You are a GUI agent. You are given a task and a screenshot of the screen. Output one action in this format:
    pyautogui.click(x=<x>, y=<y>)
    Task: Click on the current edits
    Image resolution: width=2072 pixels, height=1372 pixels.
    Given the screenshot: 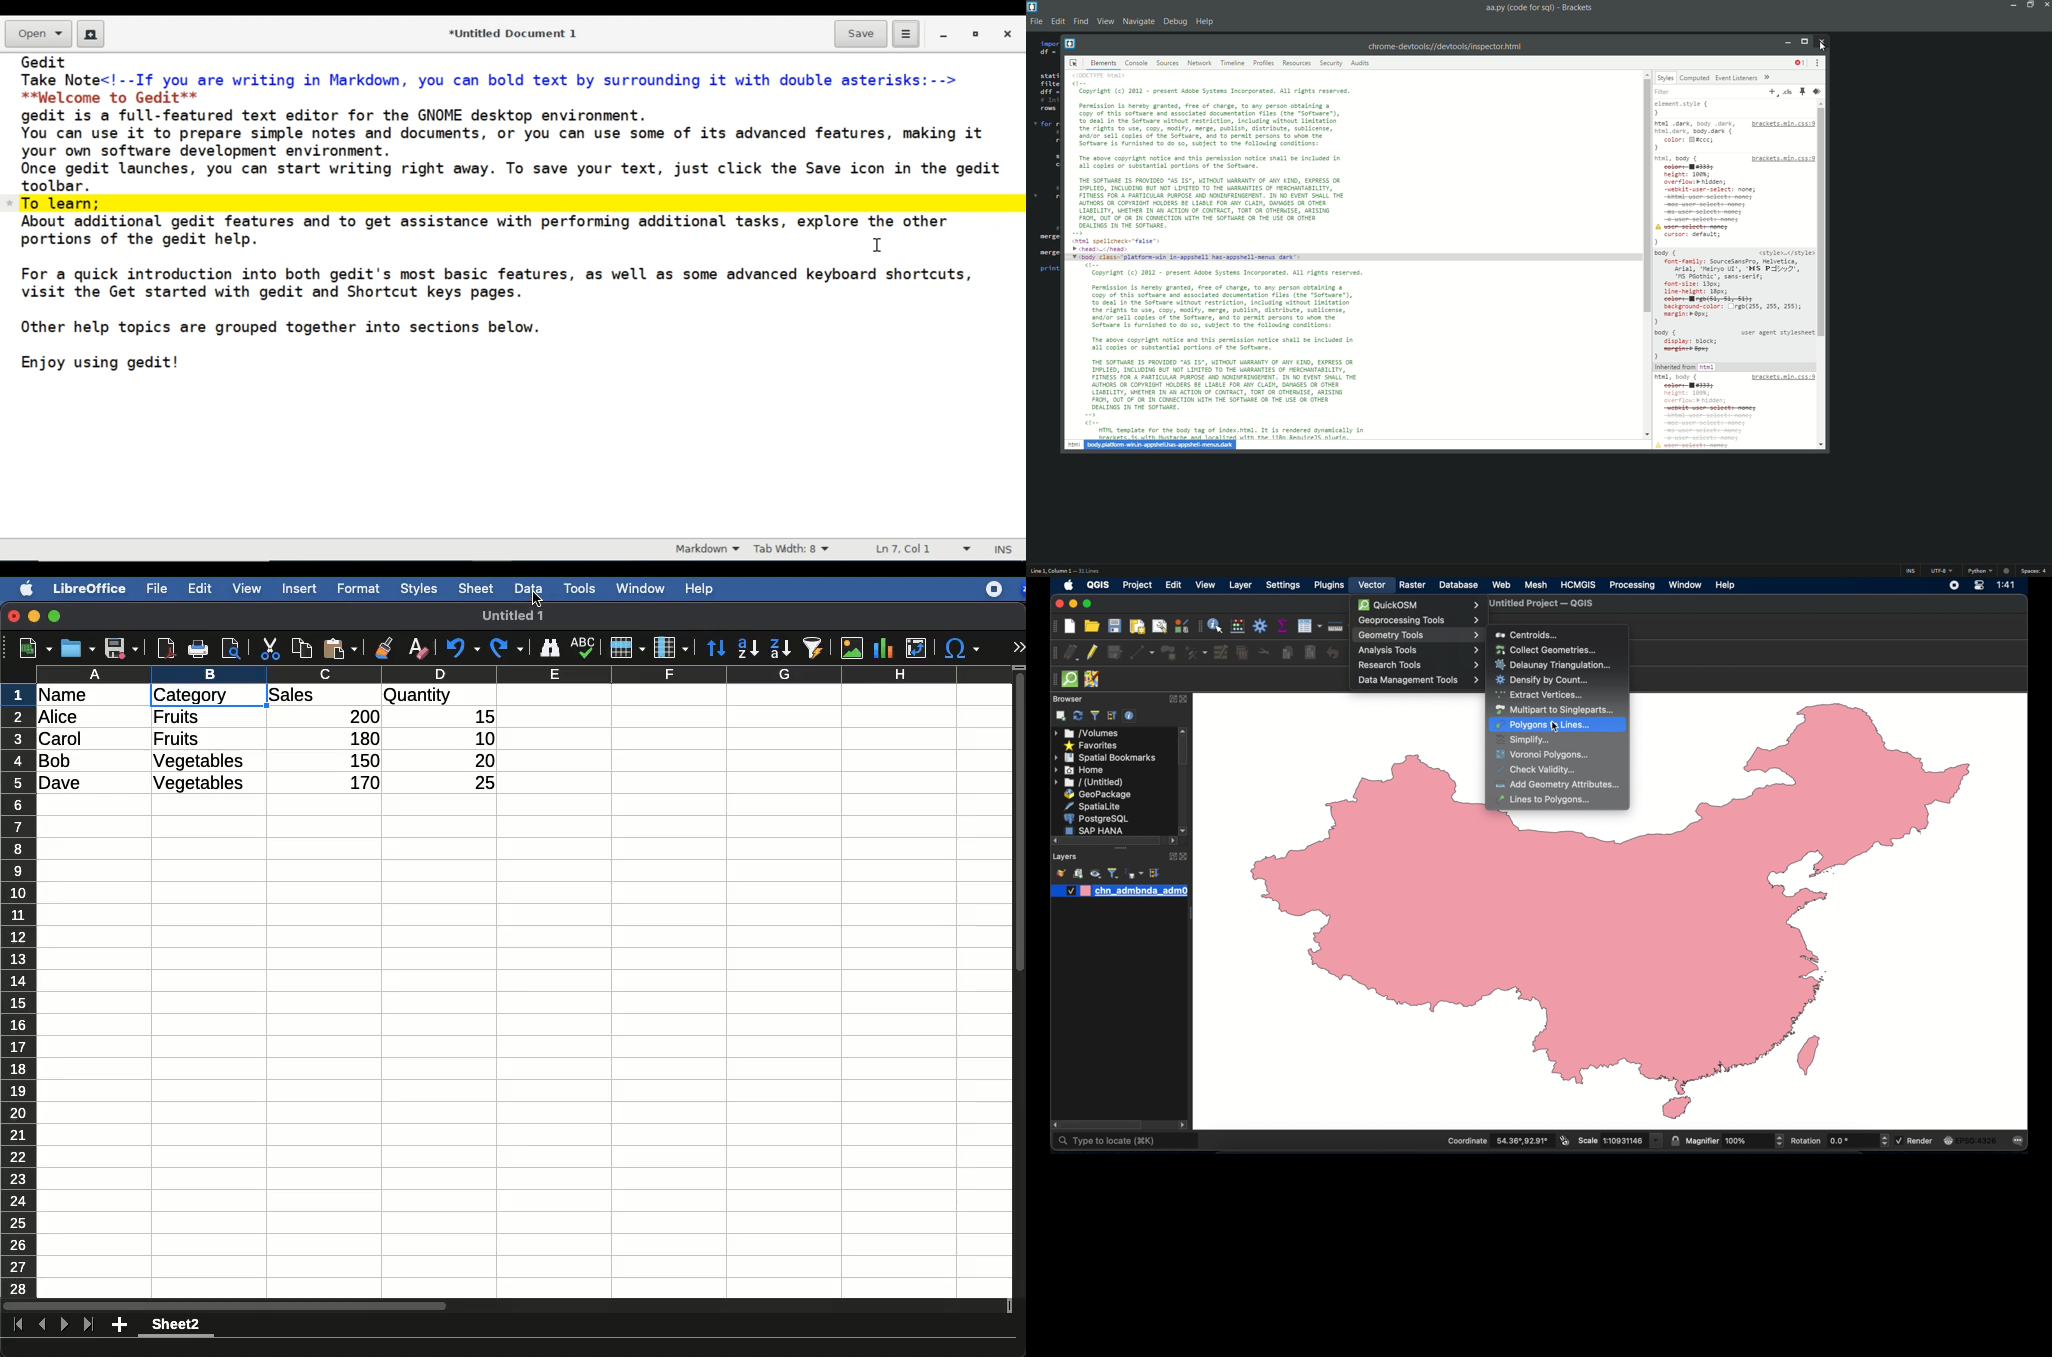 What is the action you would take?
    pyautogui.click(x=1072, y=652)
    